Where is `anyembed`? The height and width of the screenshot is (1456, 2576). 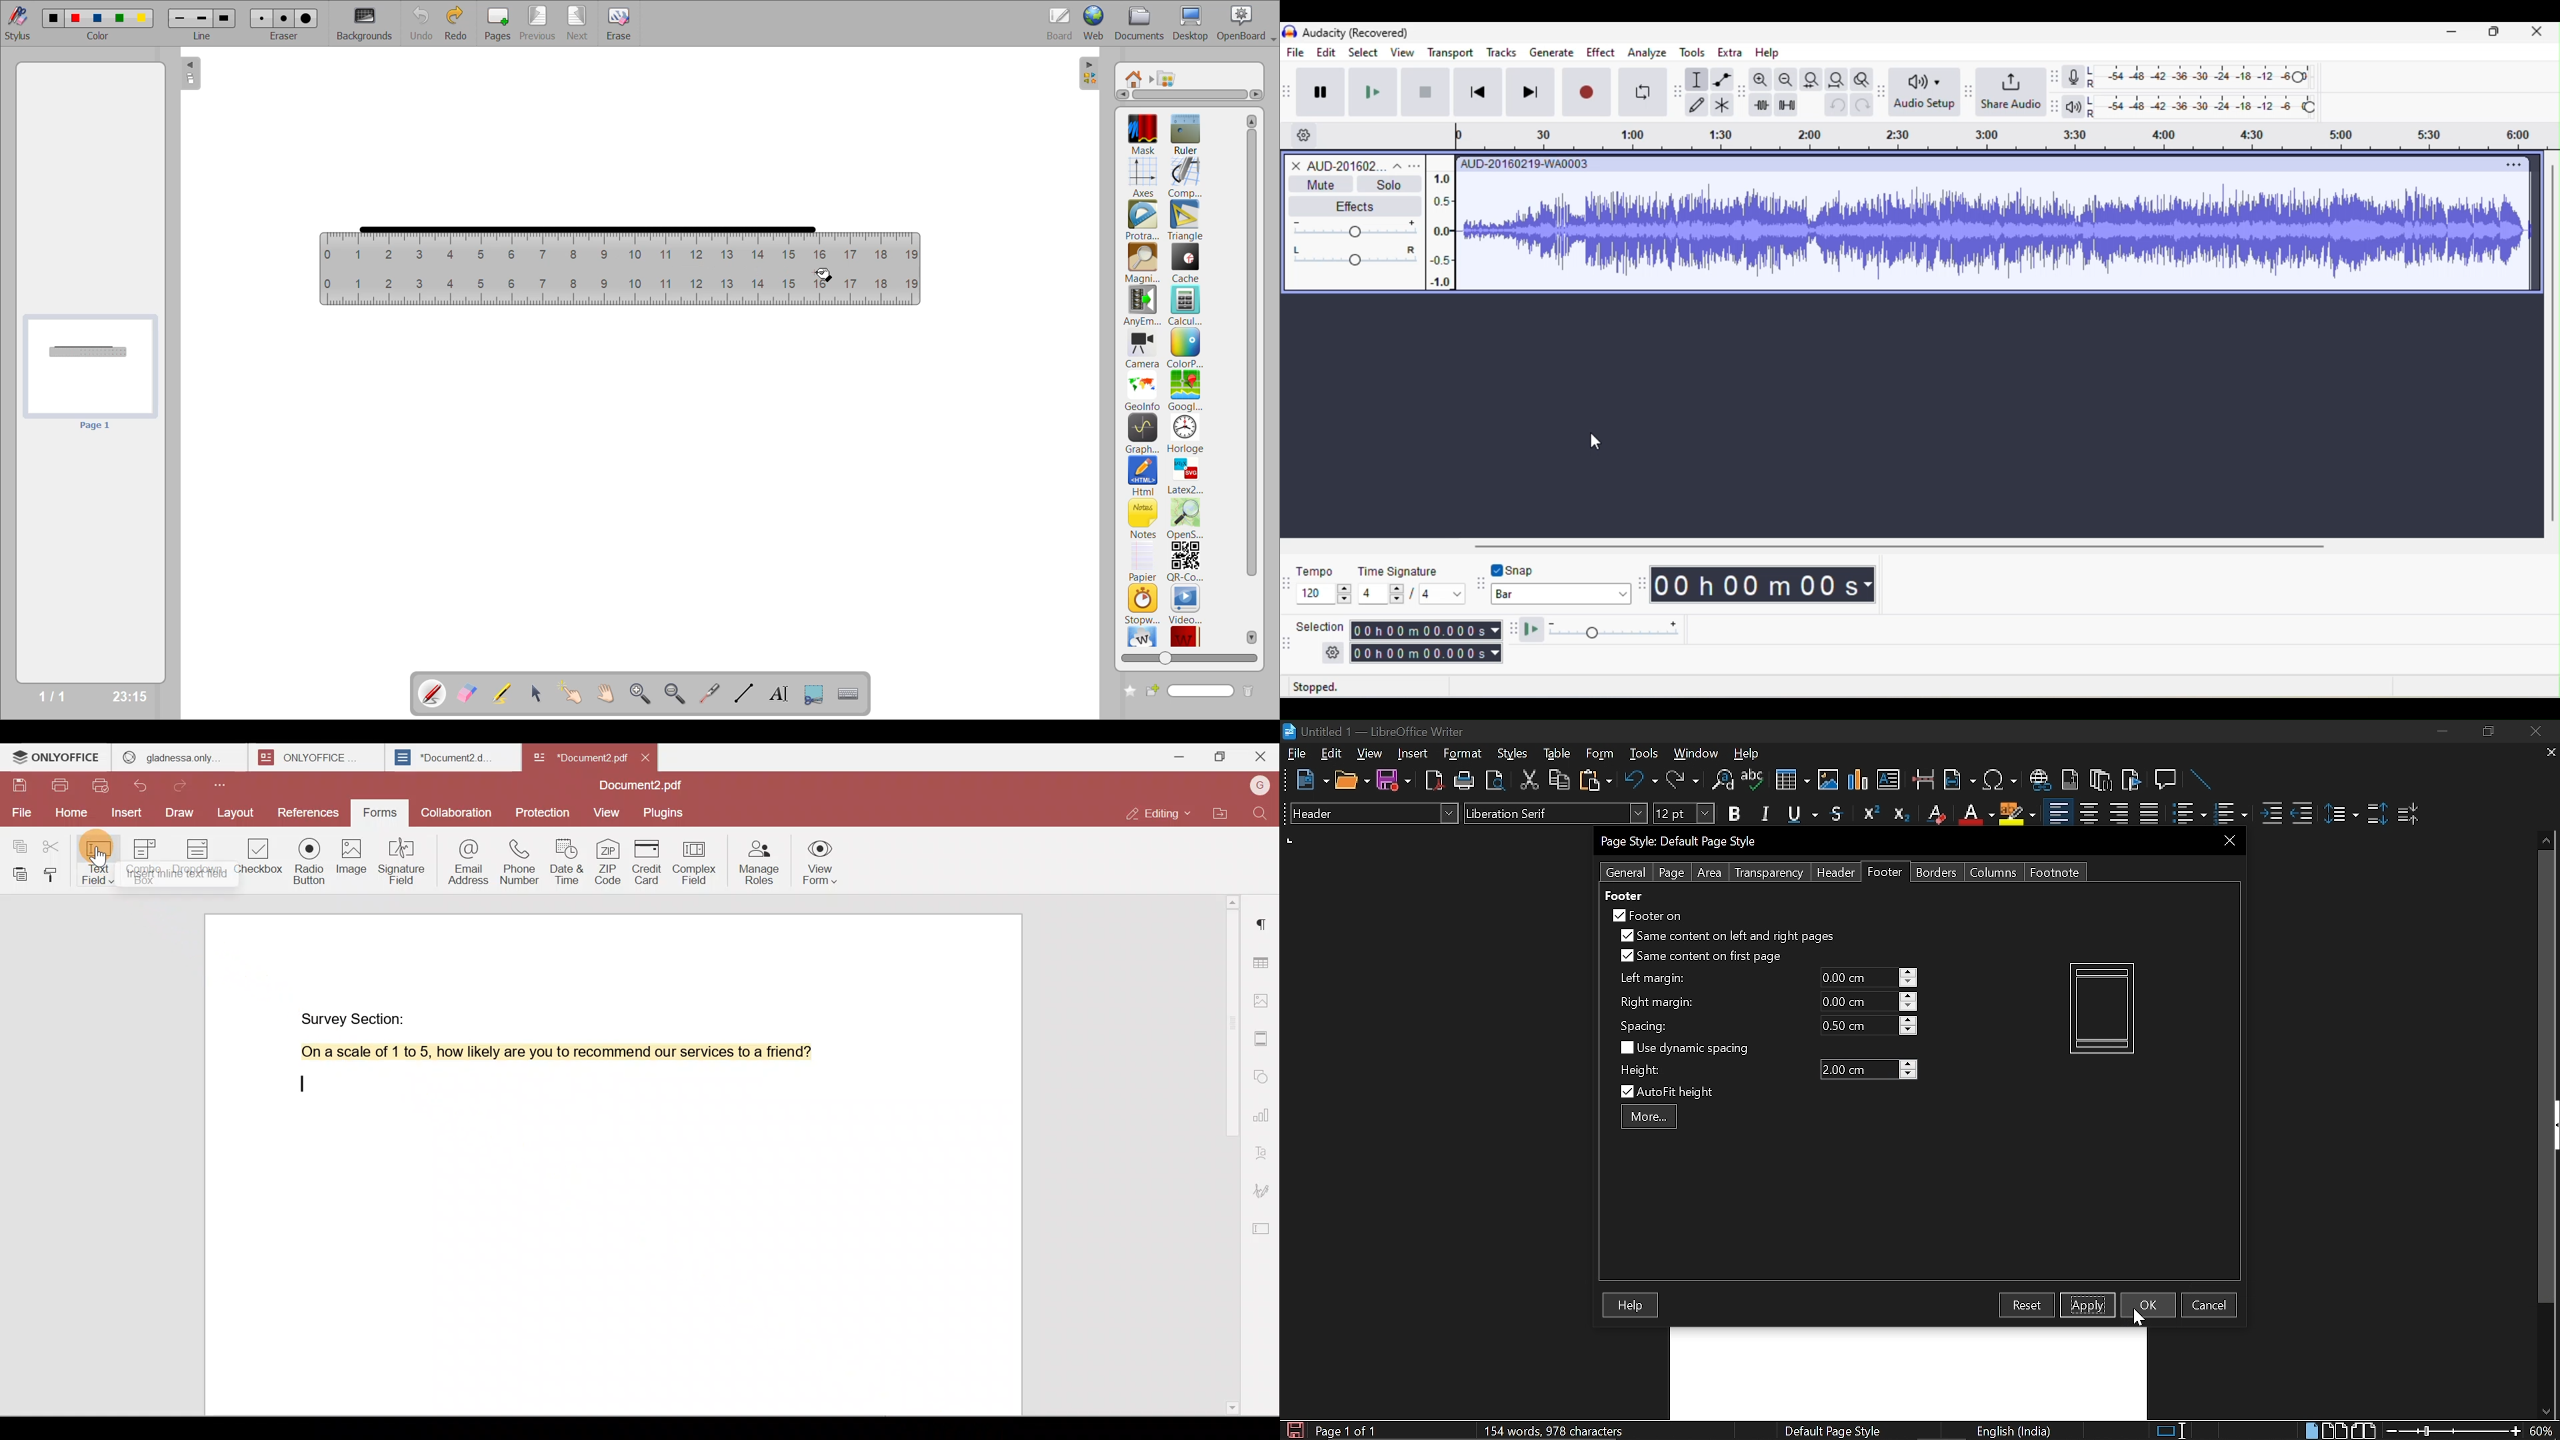 anyembed is located at coordinates (1143, 306).